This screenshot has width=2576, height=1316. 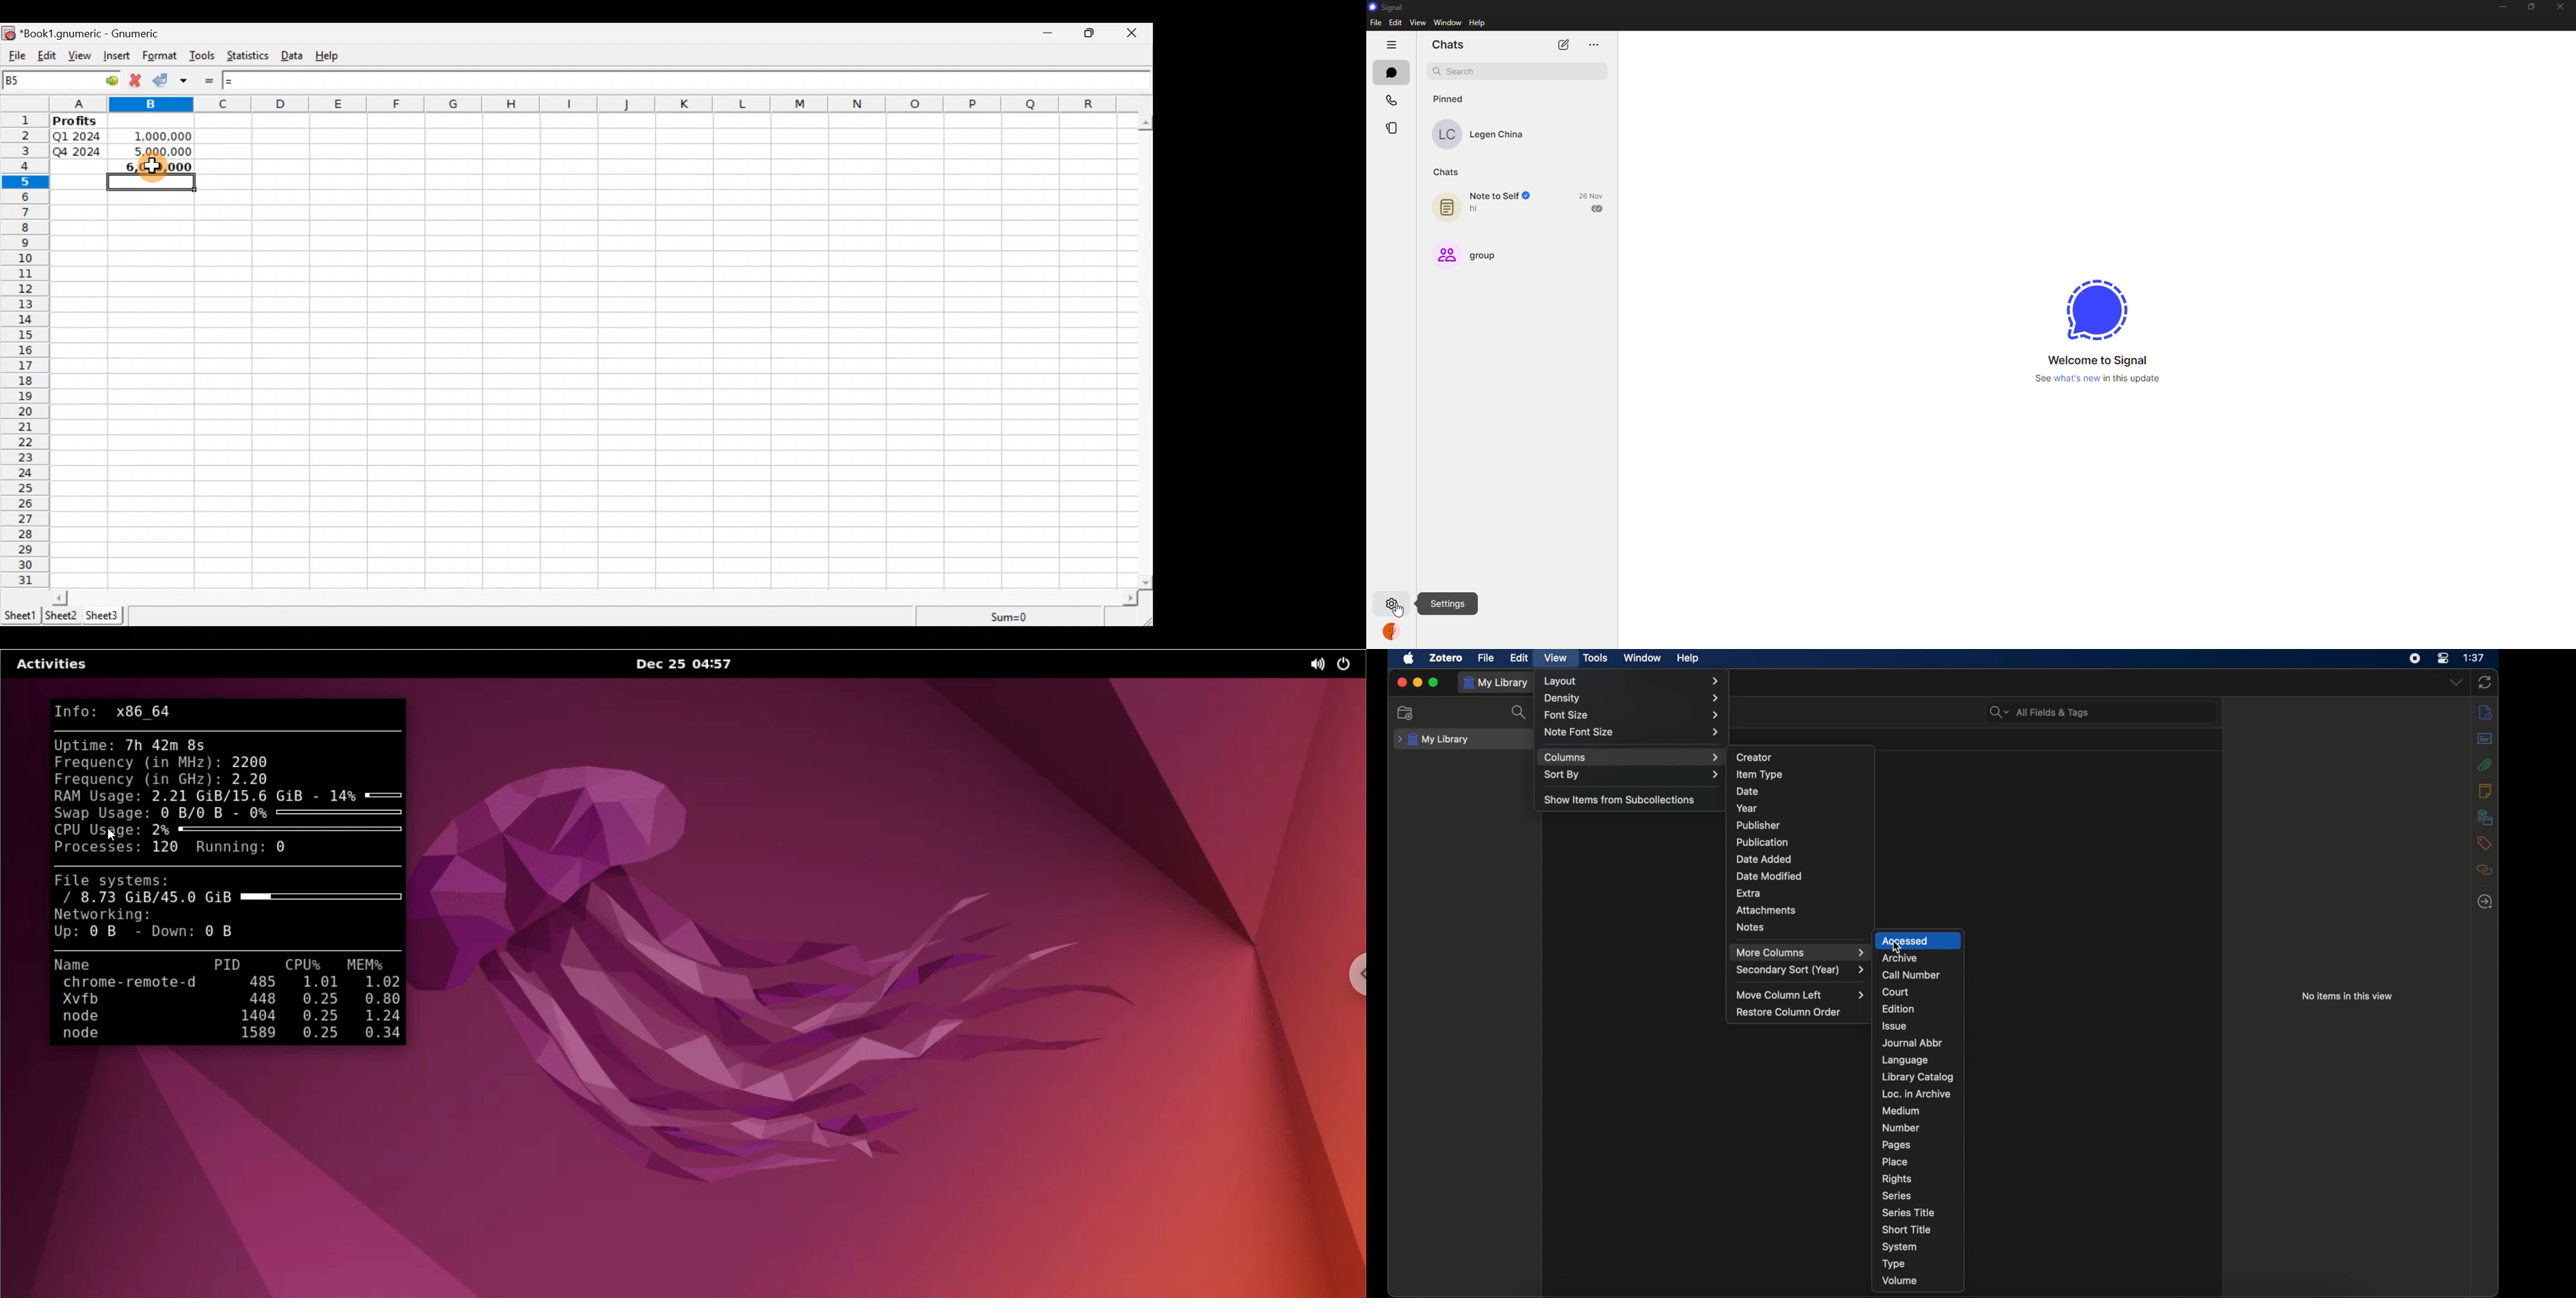 I want to click on alphabets row, so click(x=584, y=104).